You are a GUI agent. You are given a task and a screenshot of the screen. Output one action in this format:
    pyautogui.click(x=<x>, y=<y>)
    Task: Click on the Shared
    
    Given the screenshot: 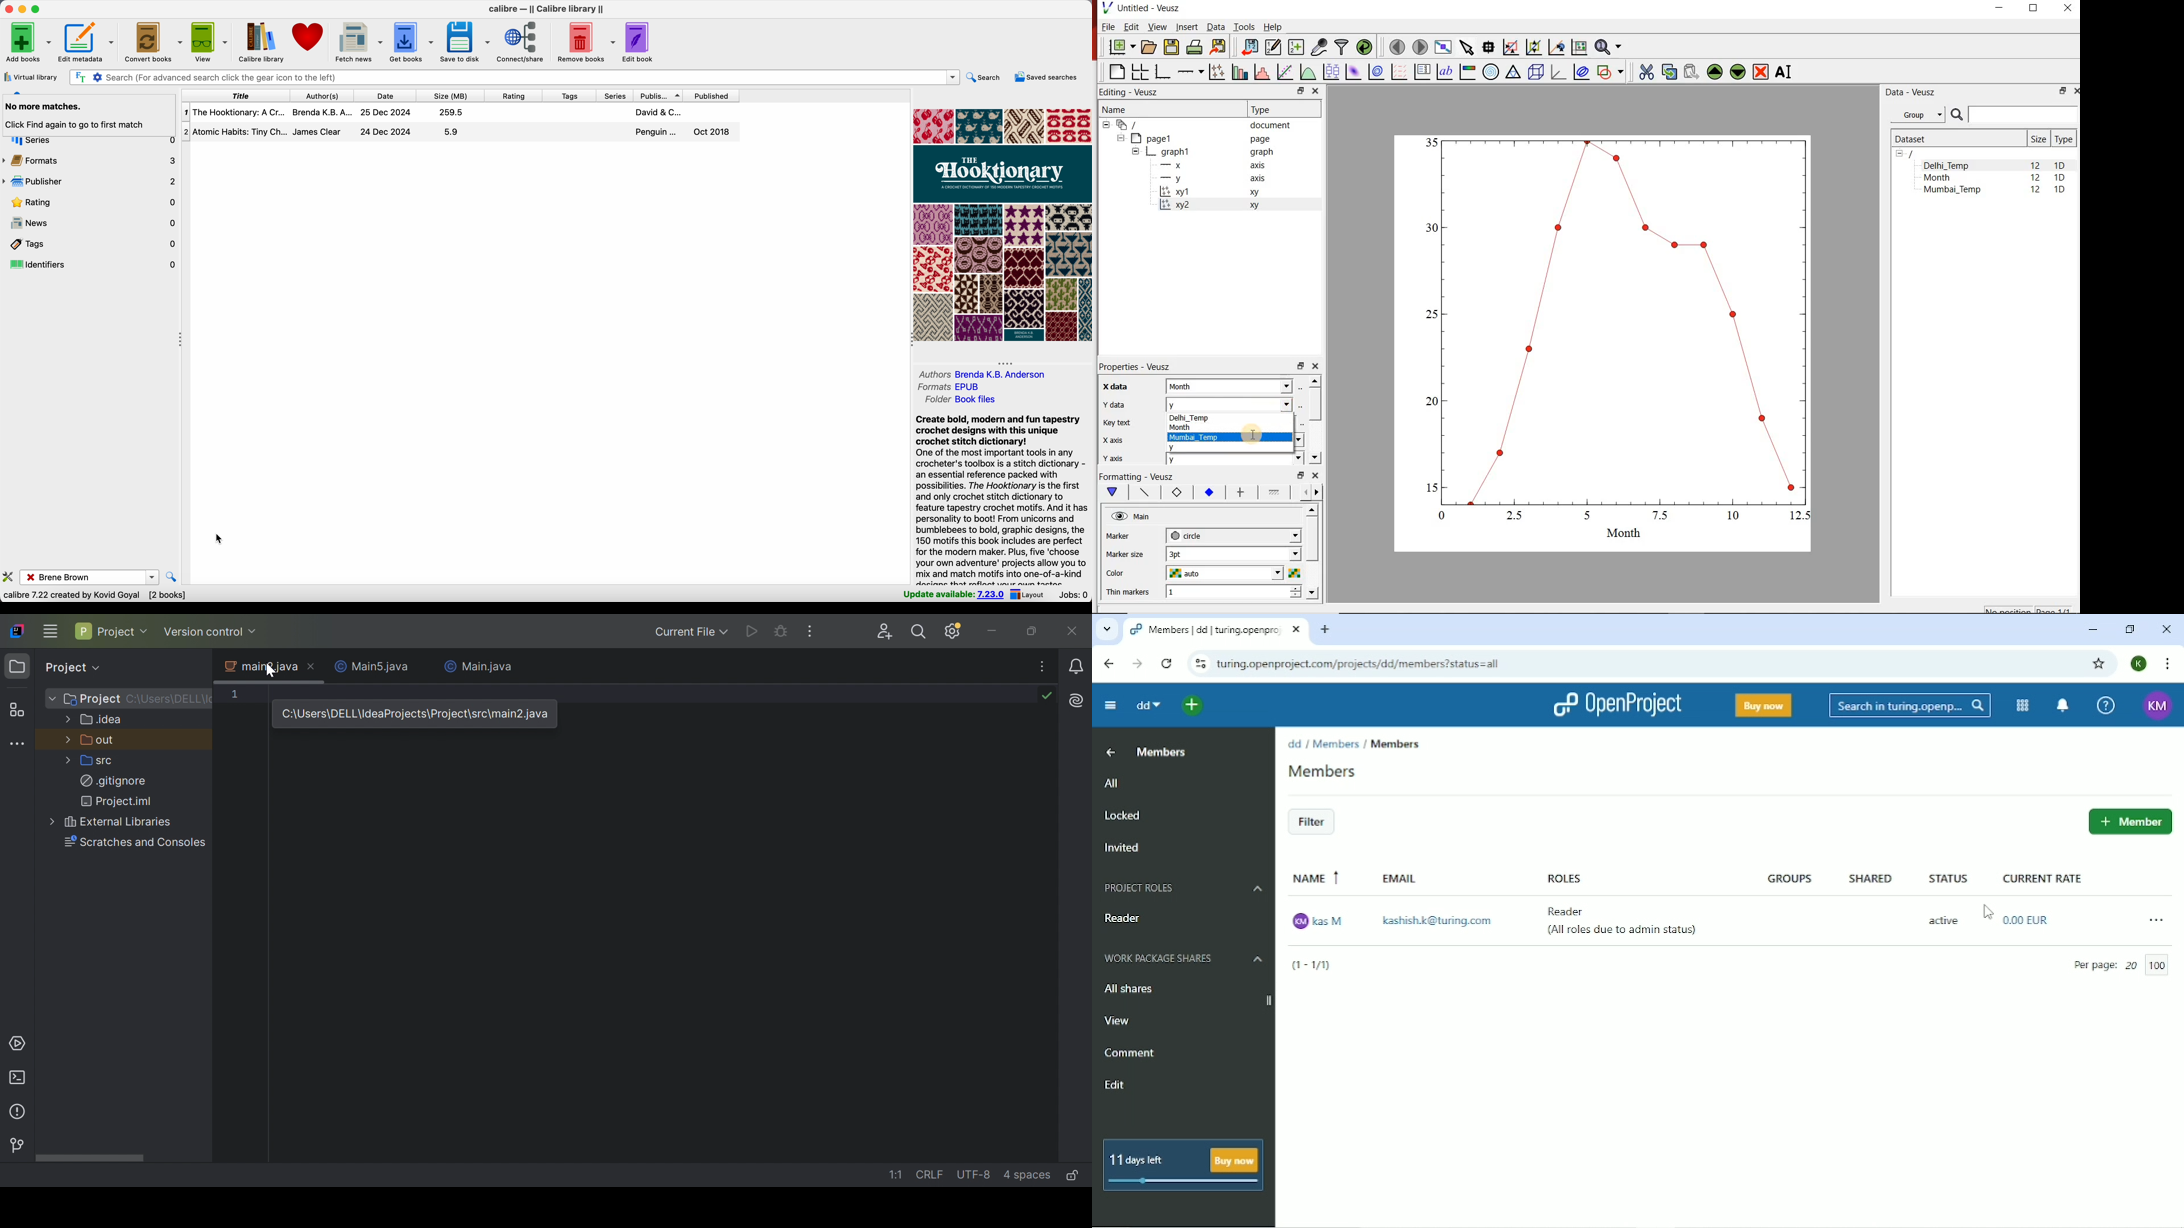 What is the action you would take?
    pyautogui.click(x=1865, y=878)
    